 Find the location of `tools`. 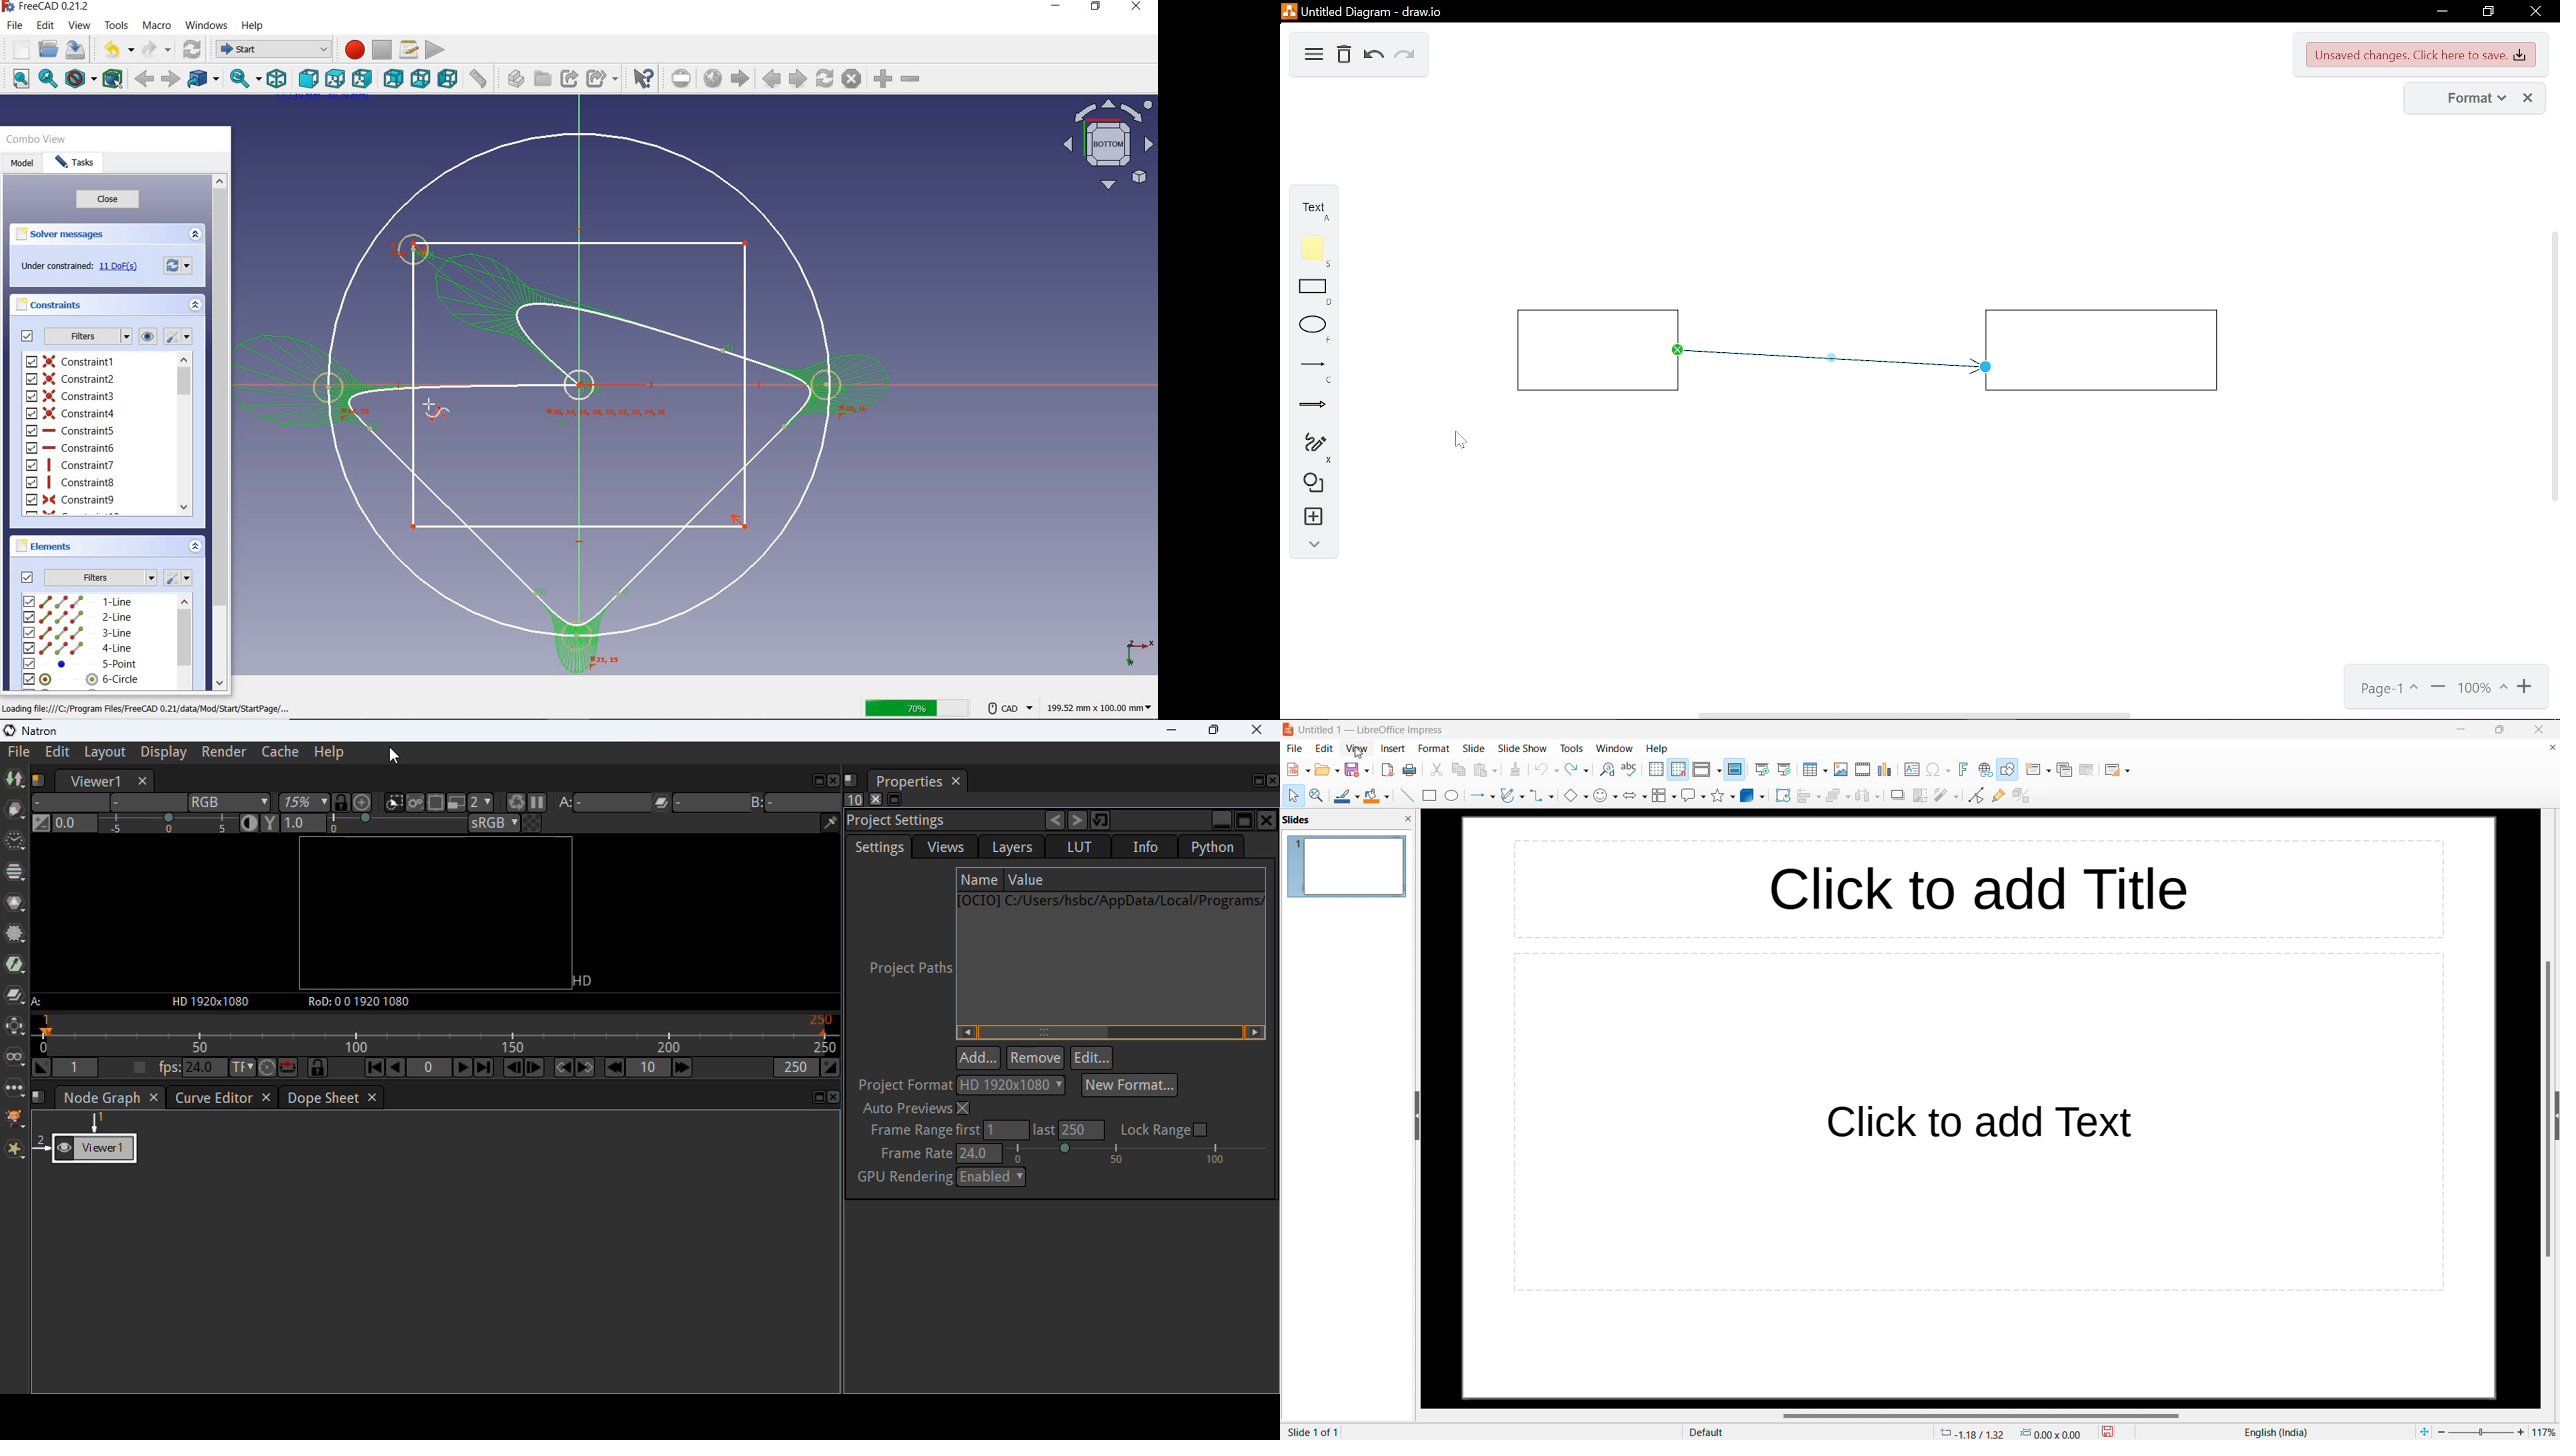

tools is located at coordinates (117, 24).